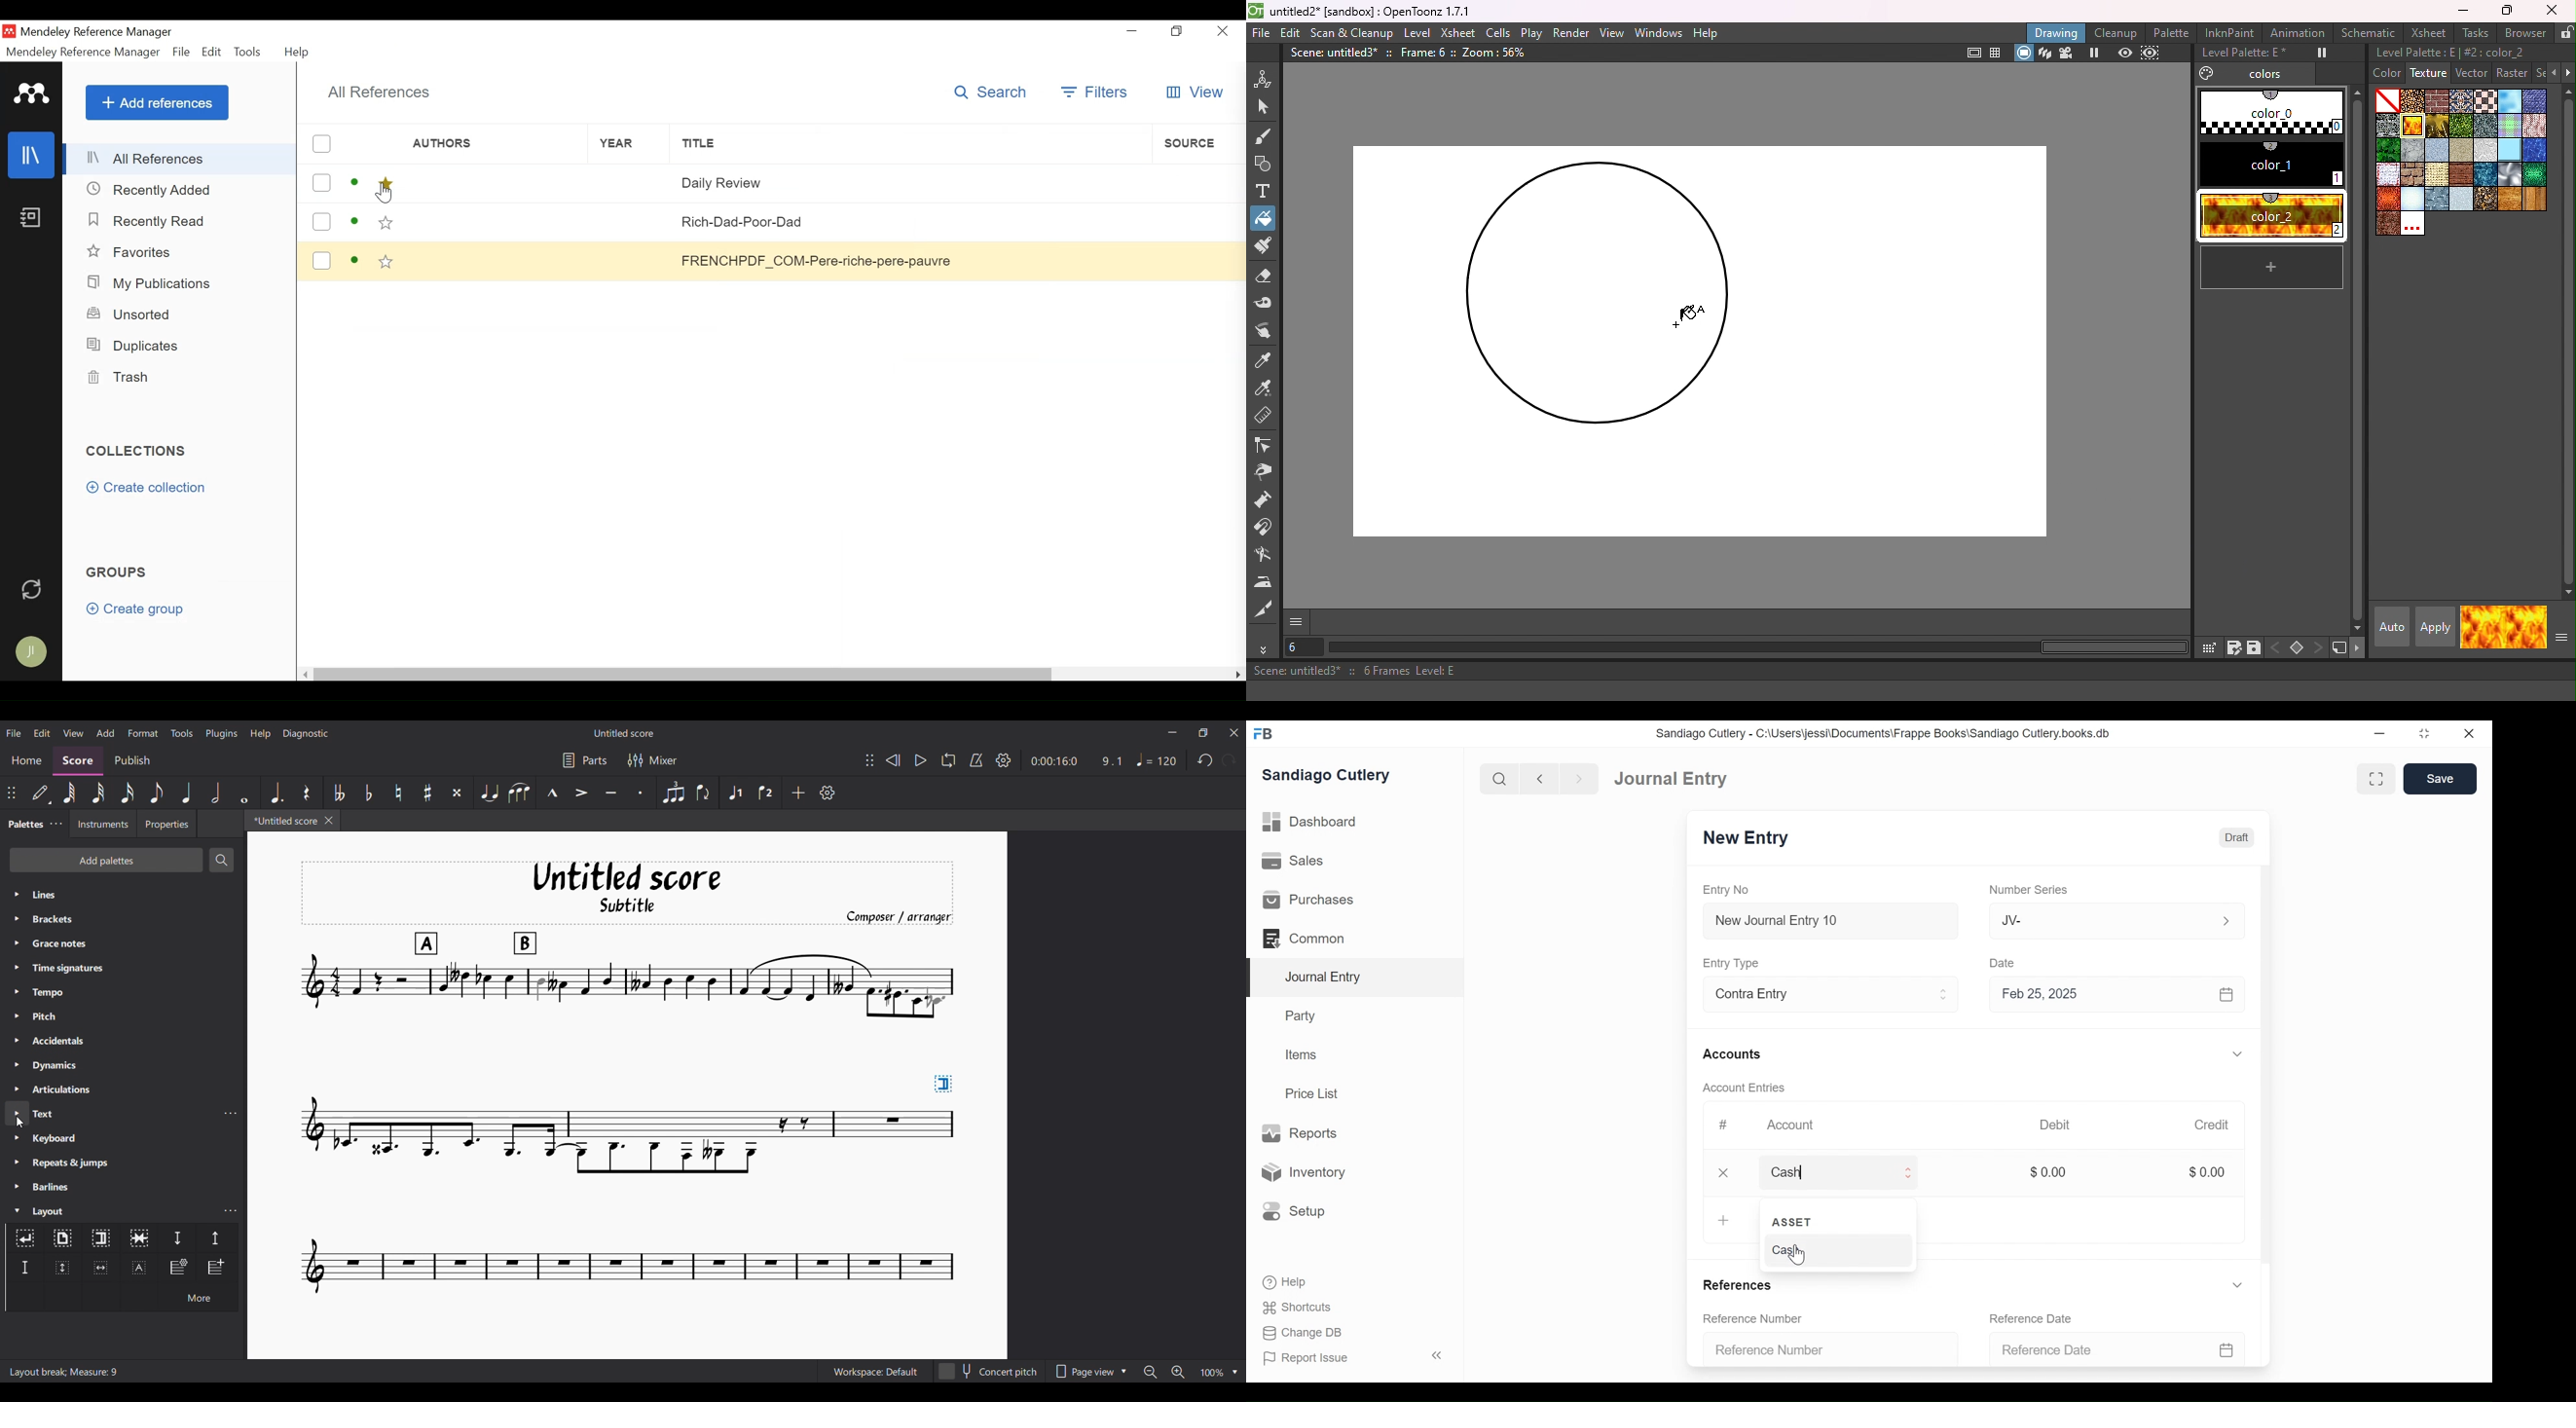  I want to click on Cash, so click(1824, 1172).